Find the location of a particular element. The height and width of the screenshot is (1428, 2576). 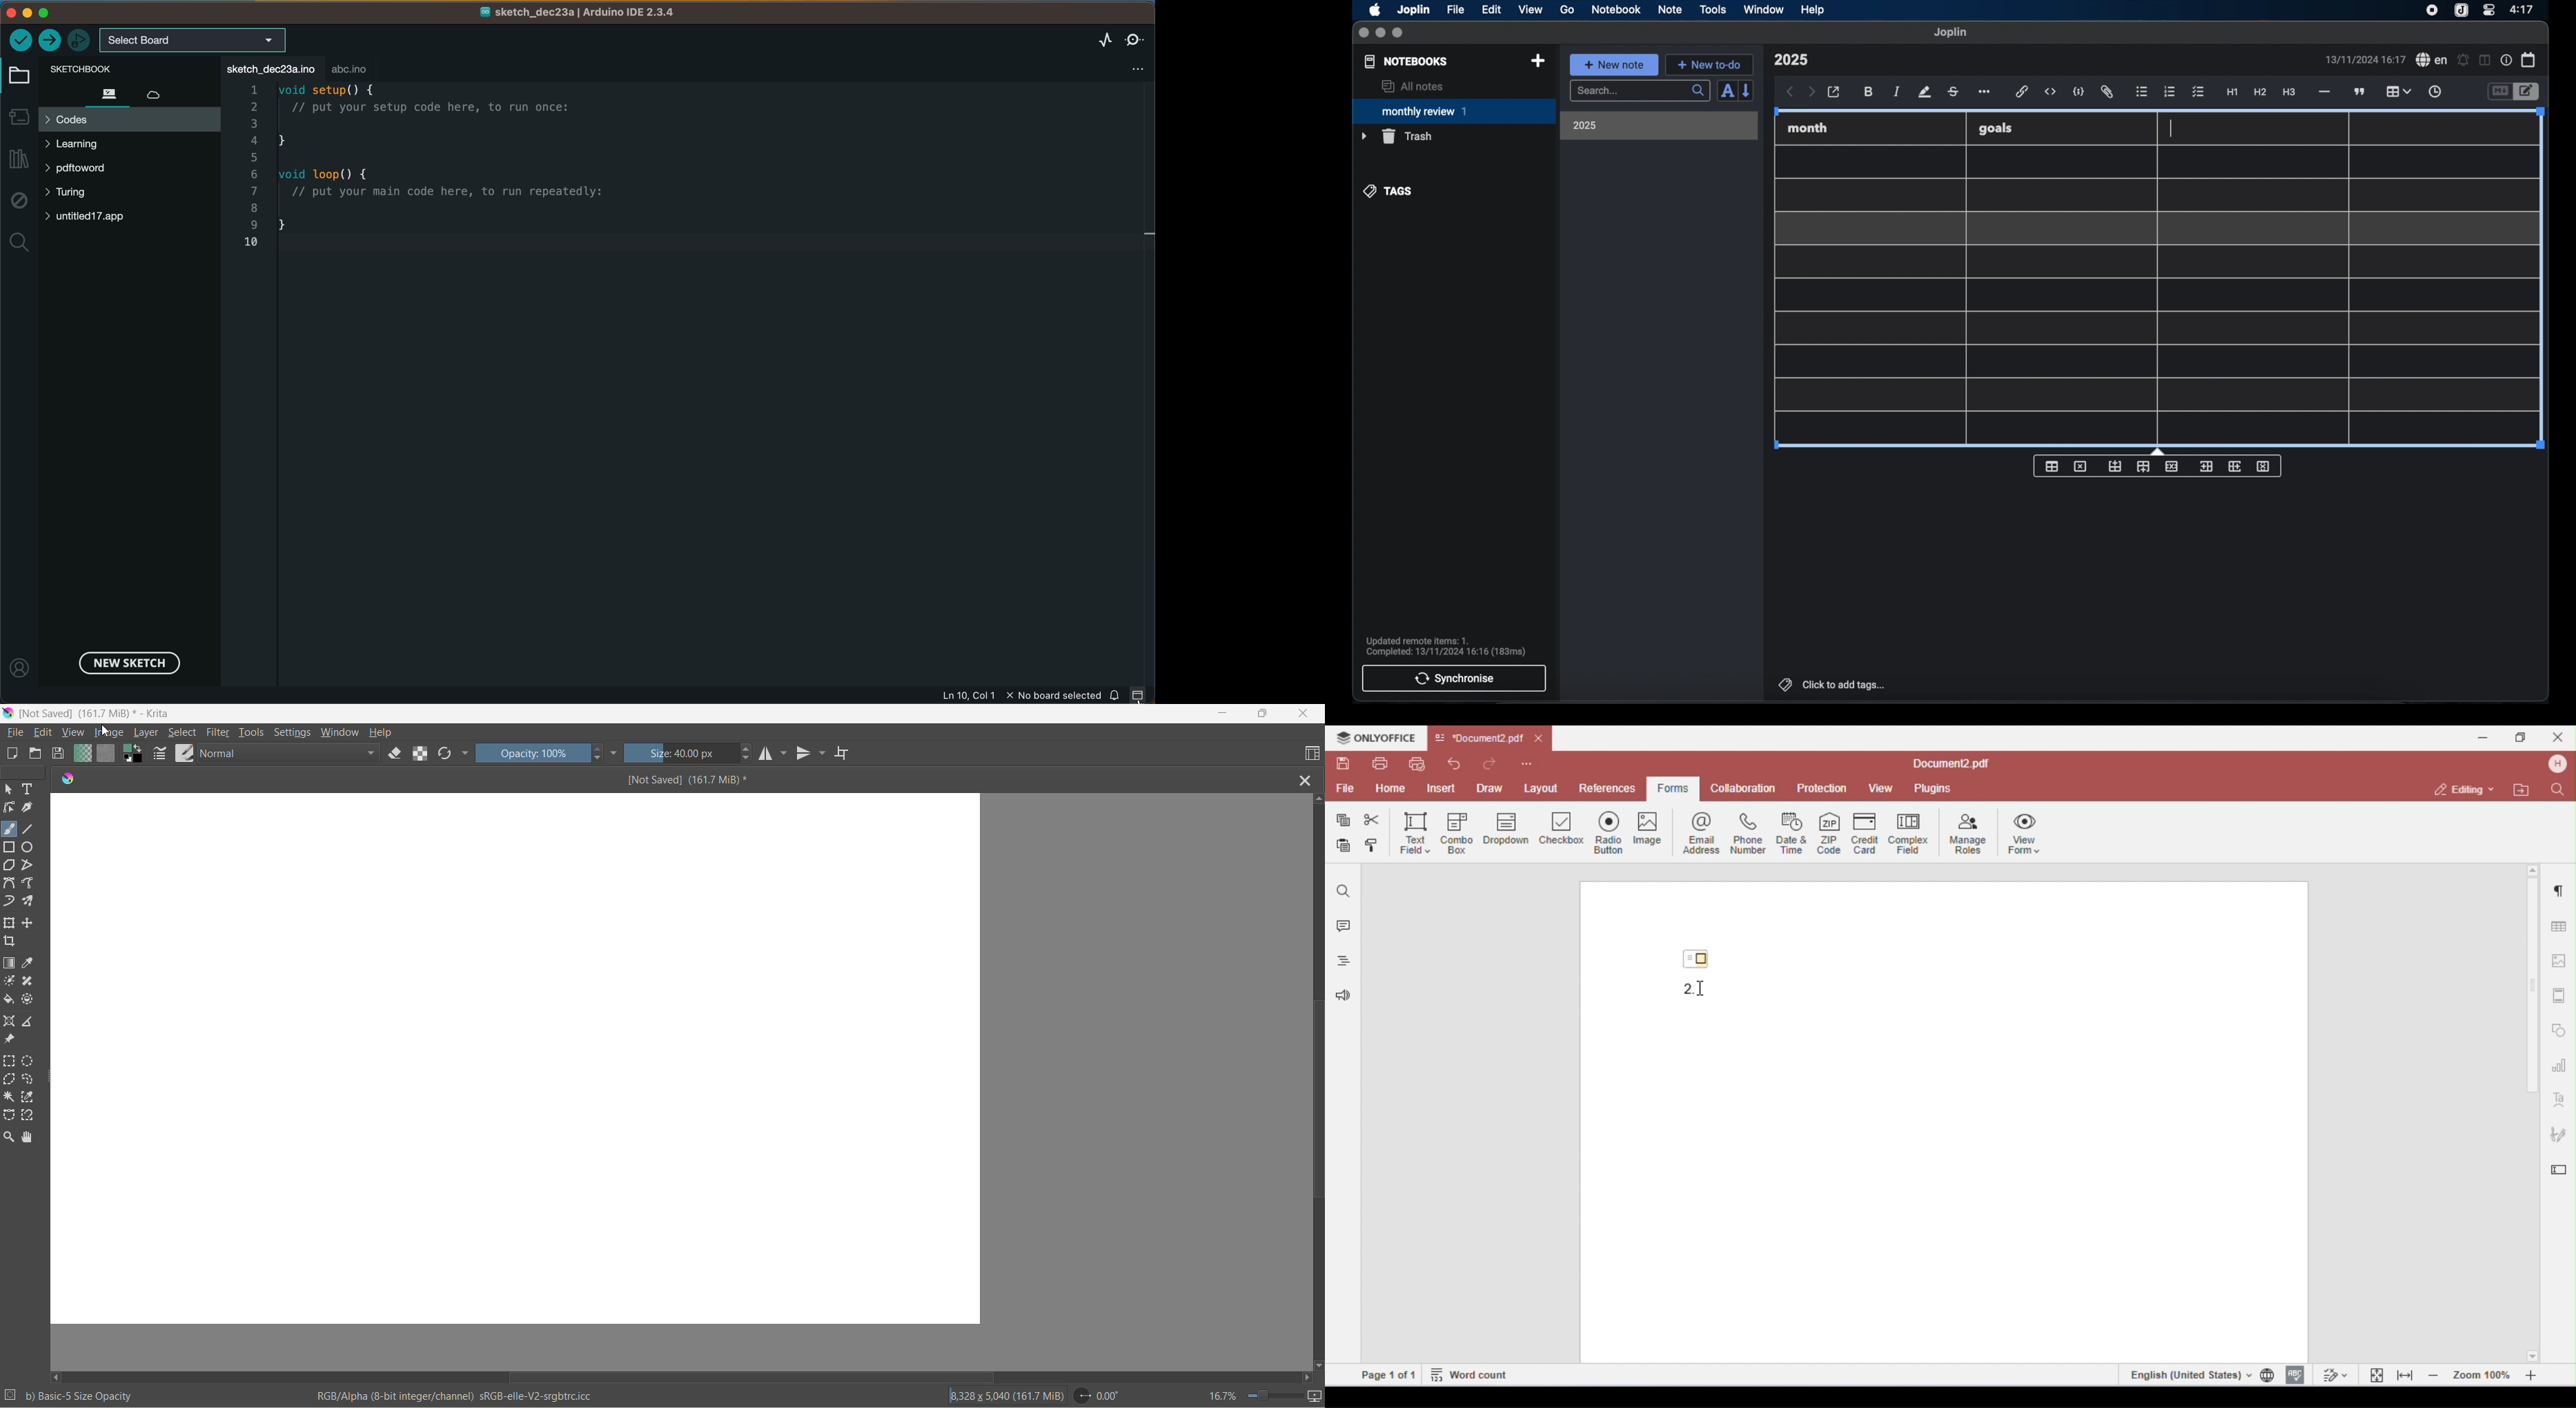

time is located at coordinates (2523, 9).